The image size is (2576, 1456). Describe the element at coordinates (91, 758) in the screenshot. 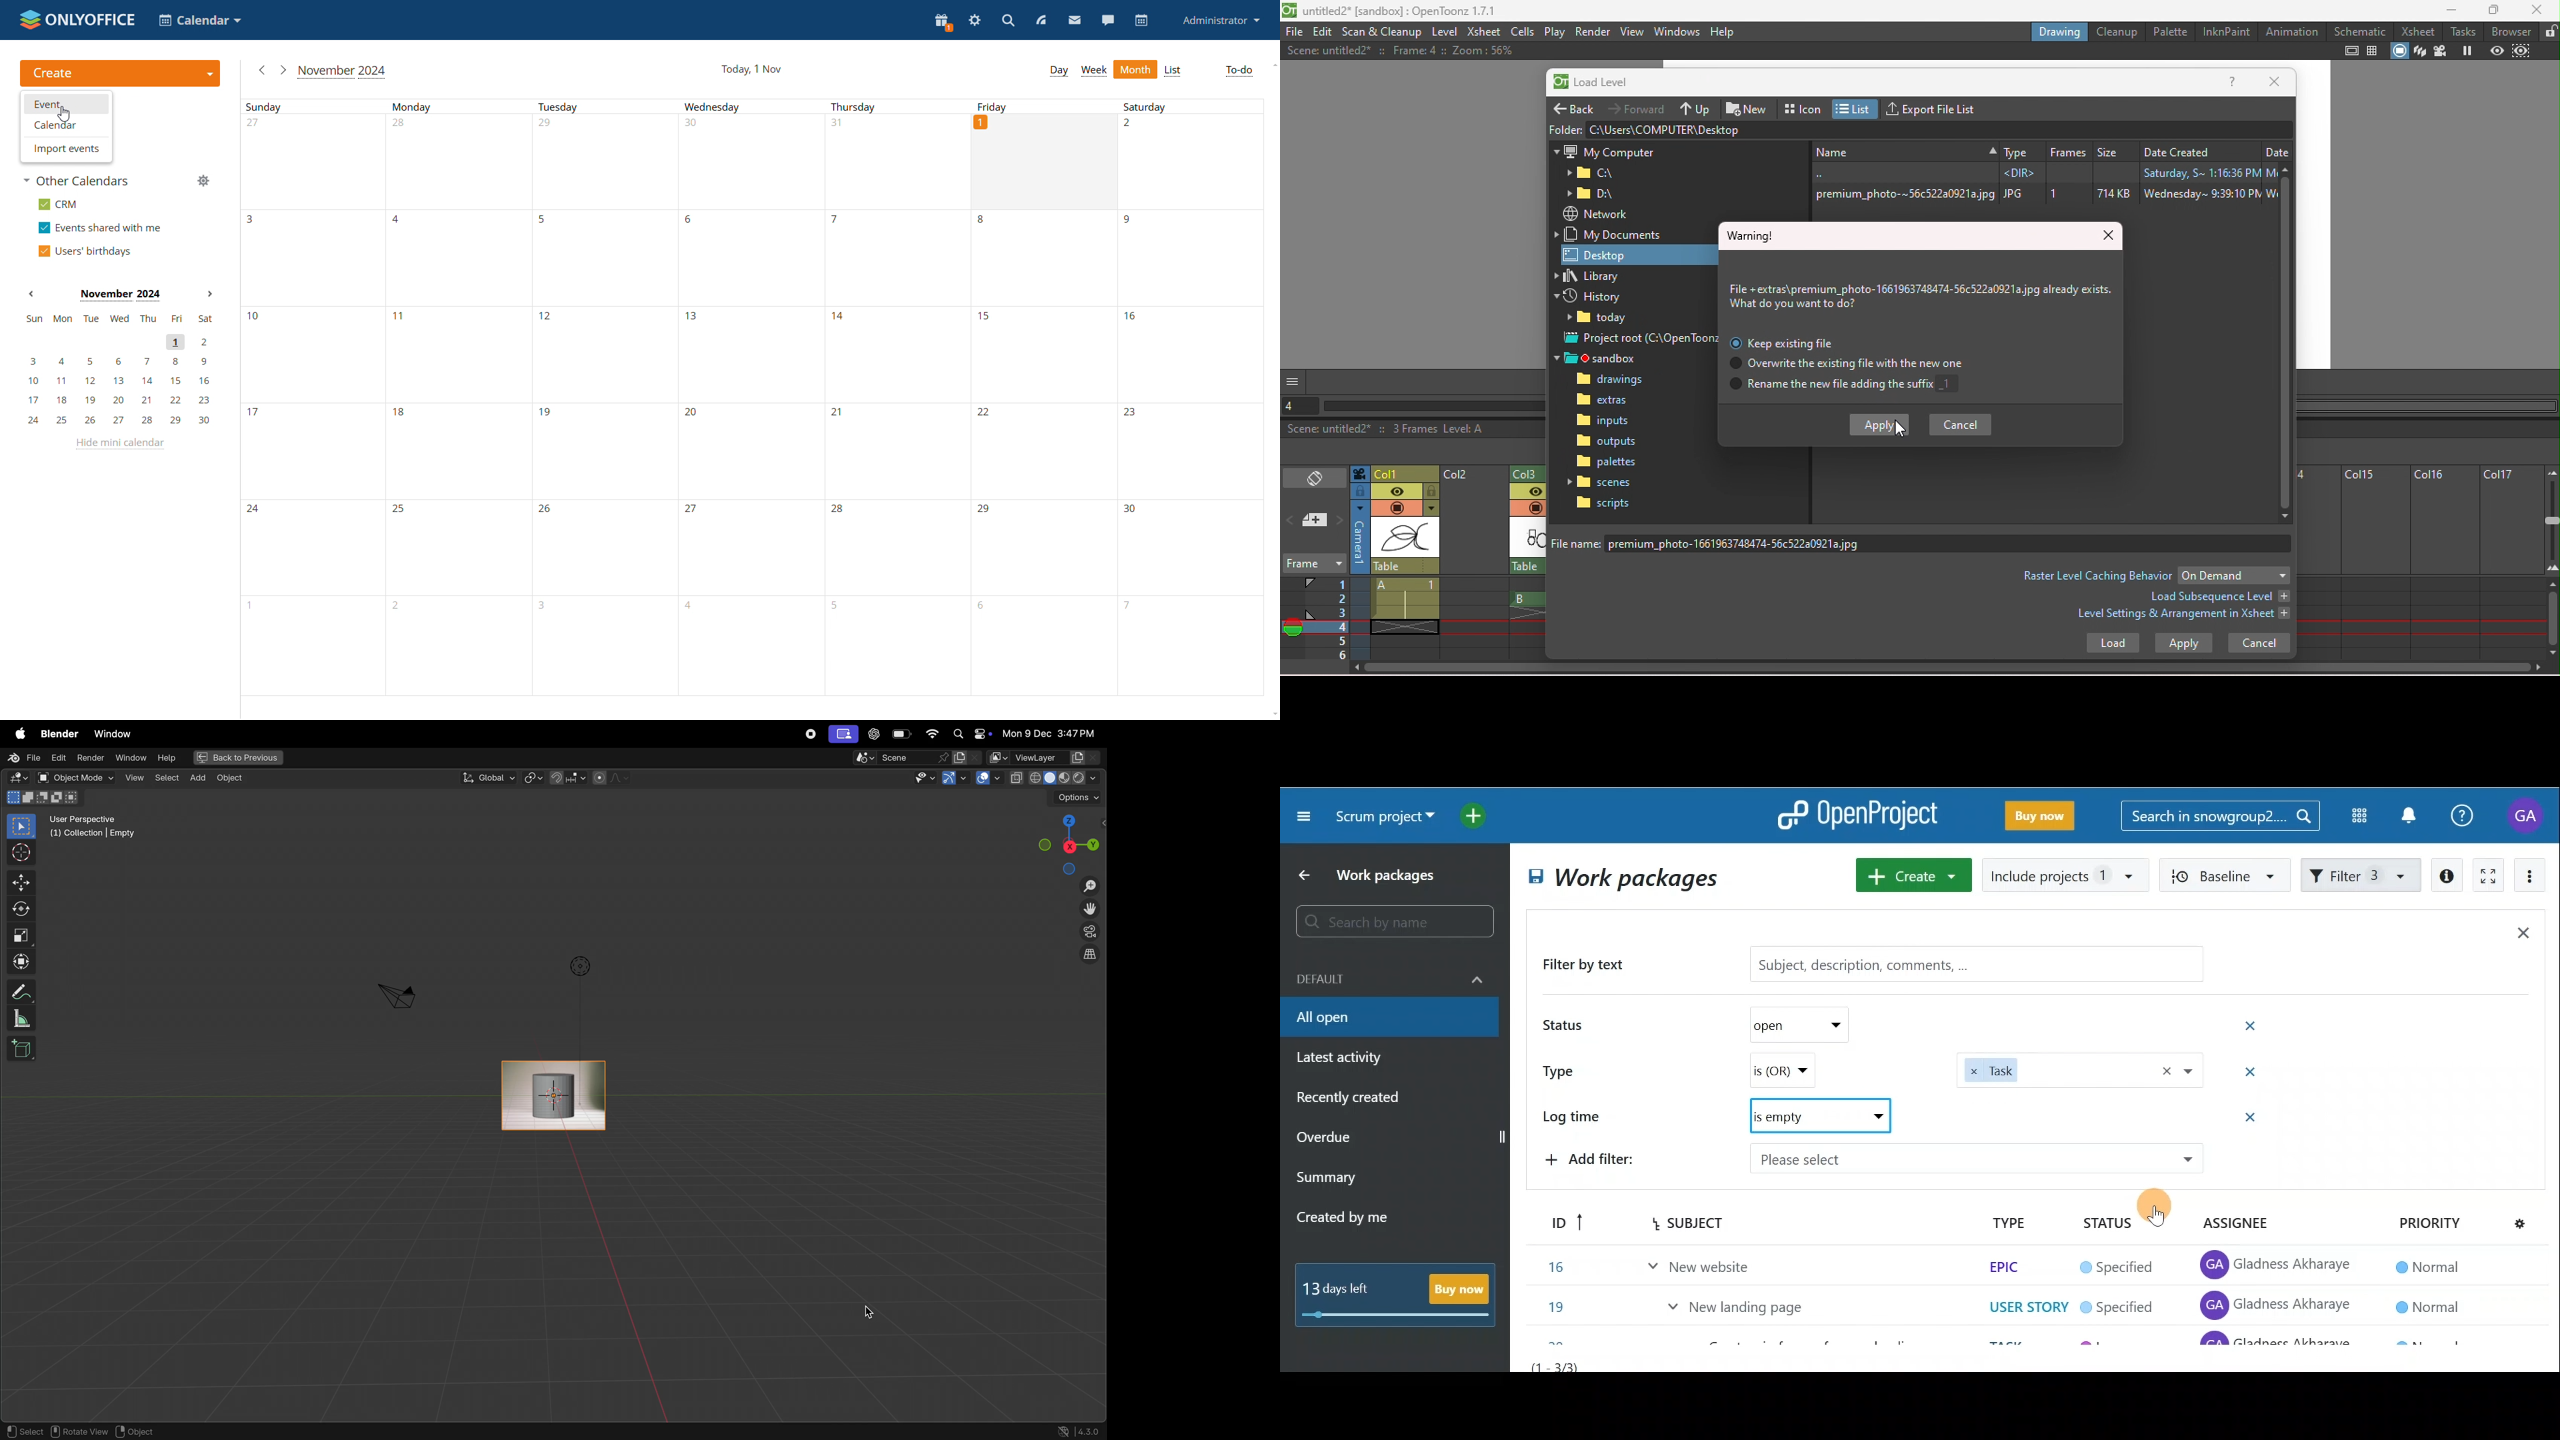

I see `render` at that location.